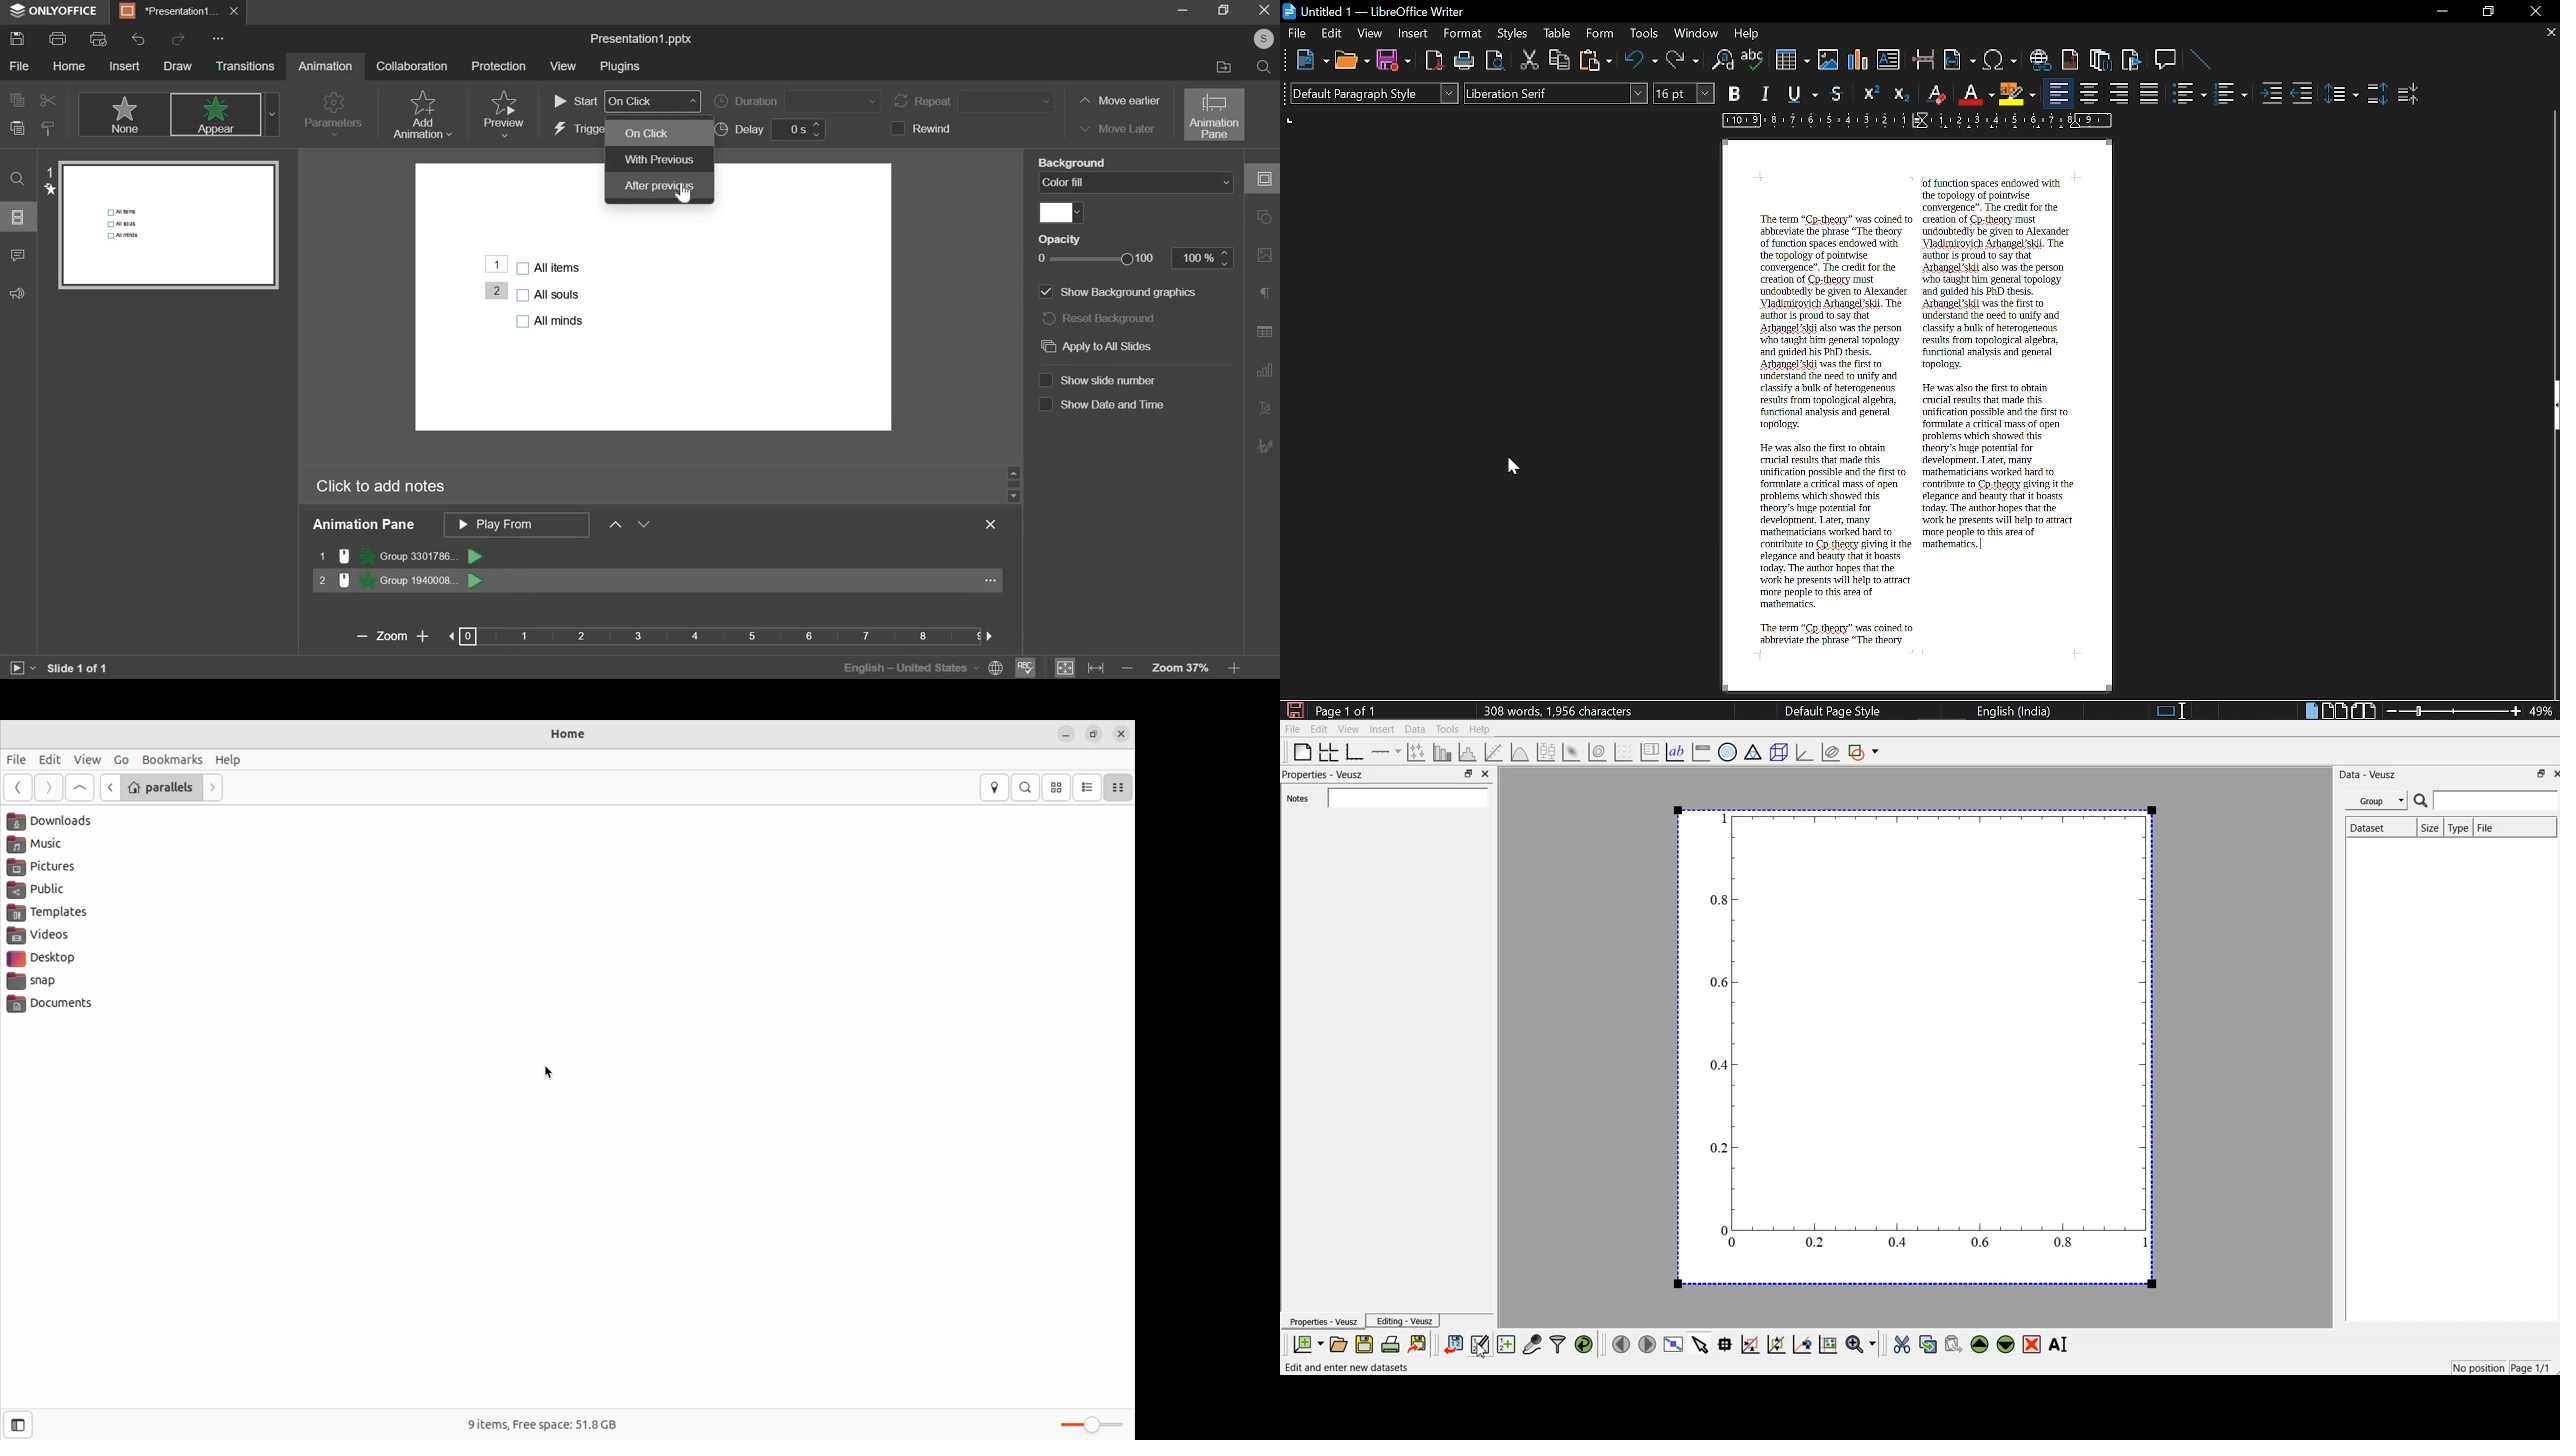 The width and height of the screenshot is (2576, 1456). I want to click on select items, so click(1699, 1346).